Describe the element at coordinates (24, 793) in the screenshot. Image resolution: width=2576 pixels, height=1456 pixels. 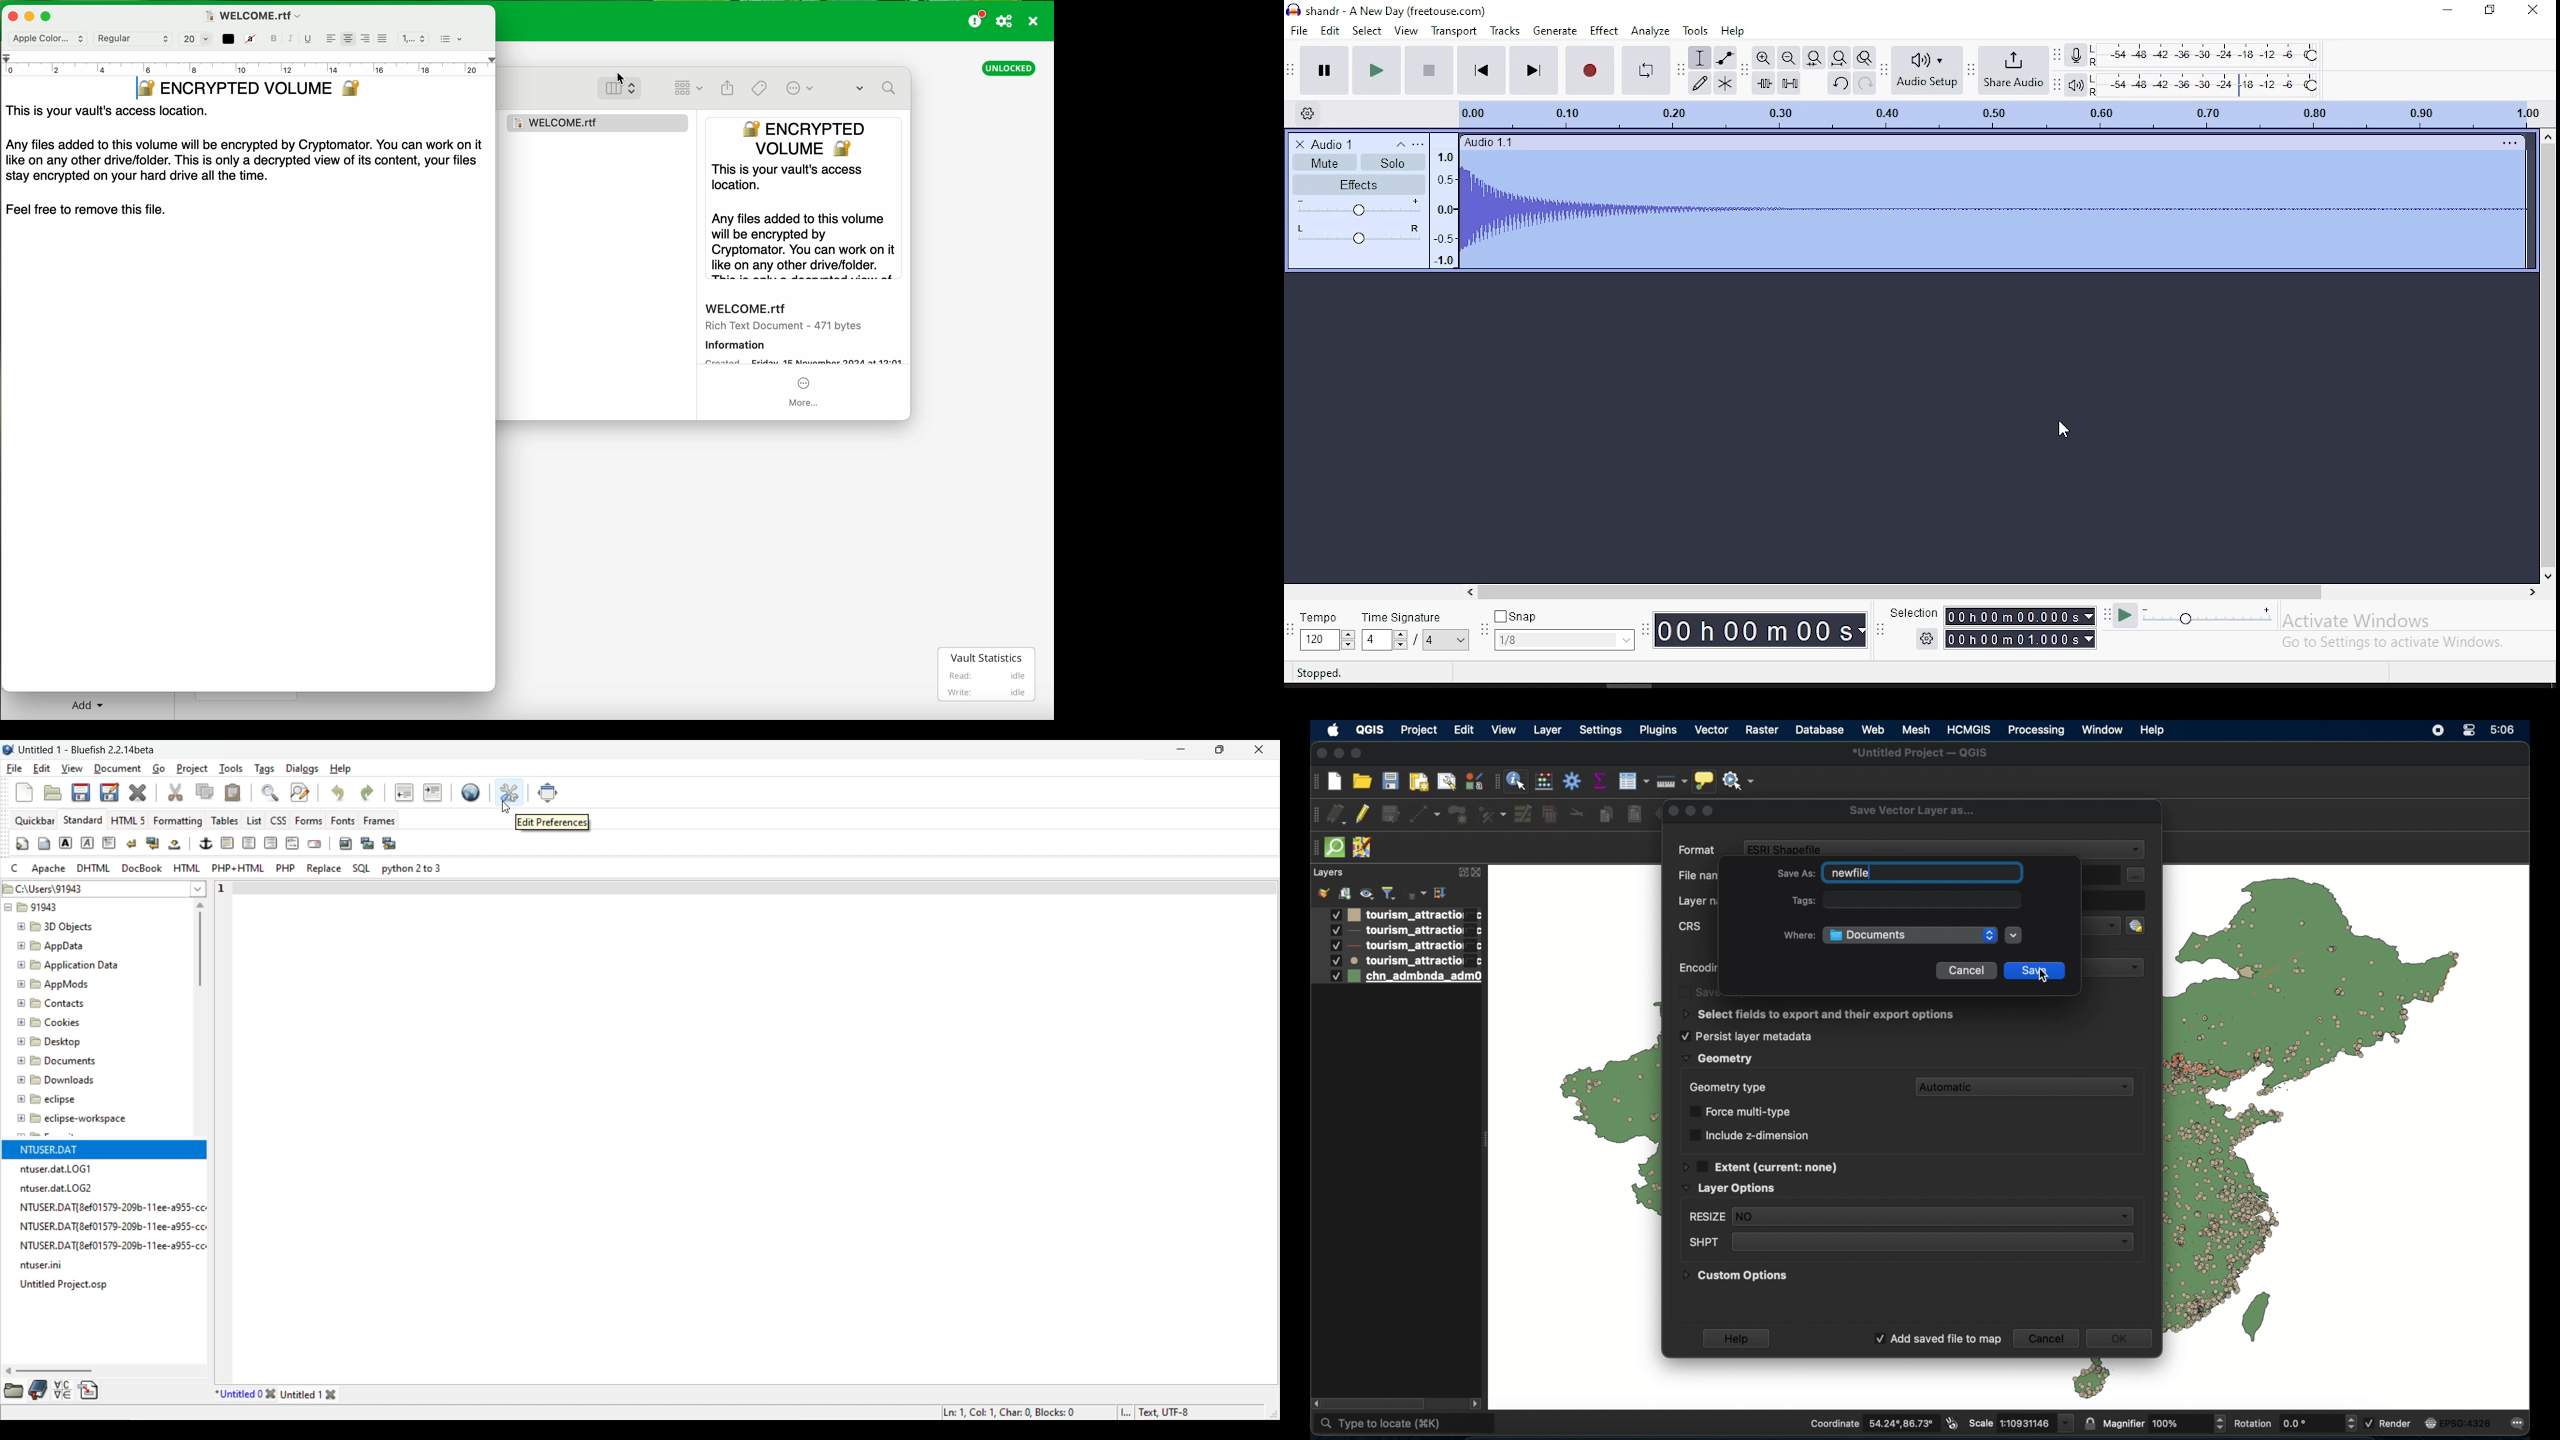
I see `New` at that location.